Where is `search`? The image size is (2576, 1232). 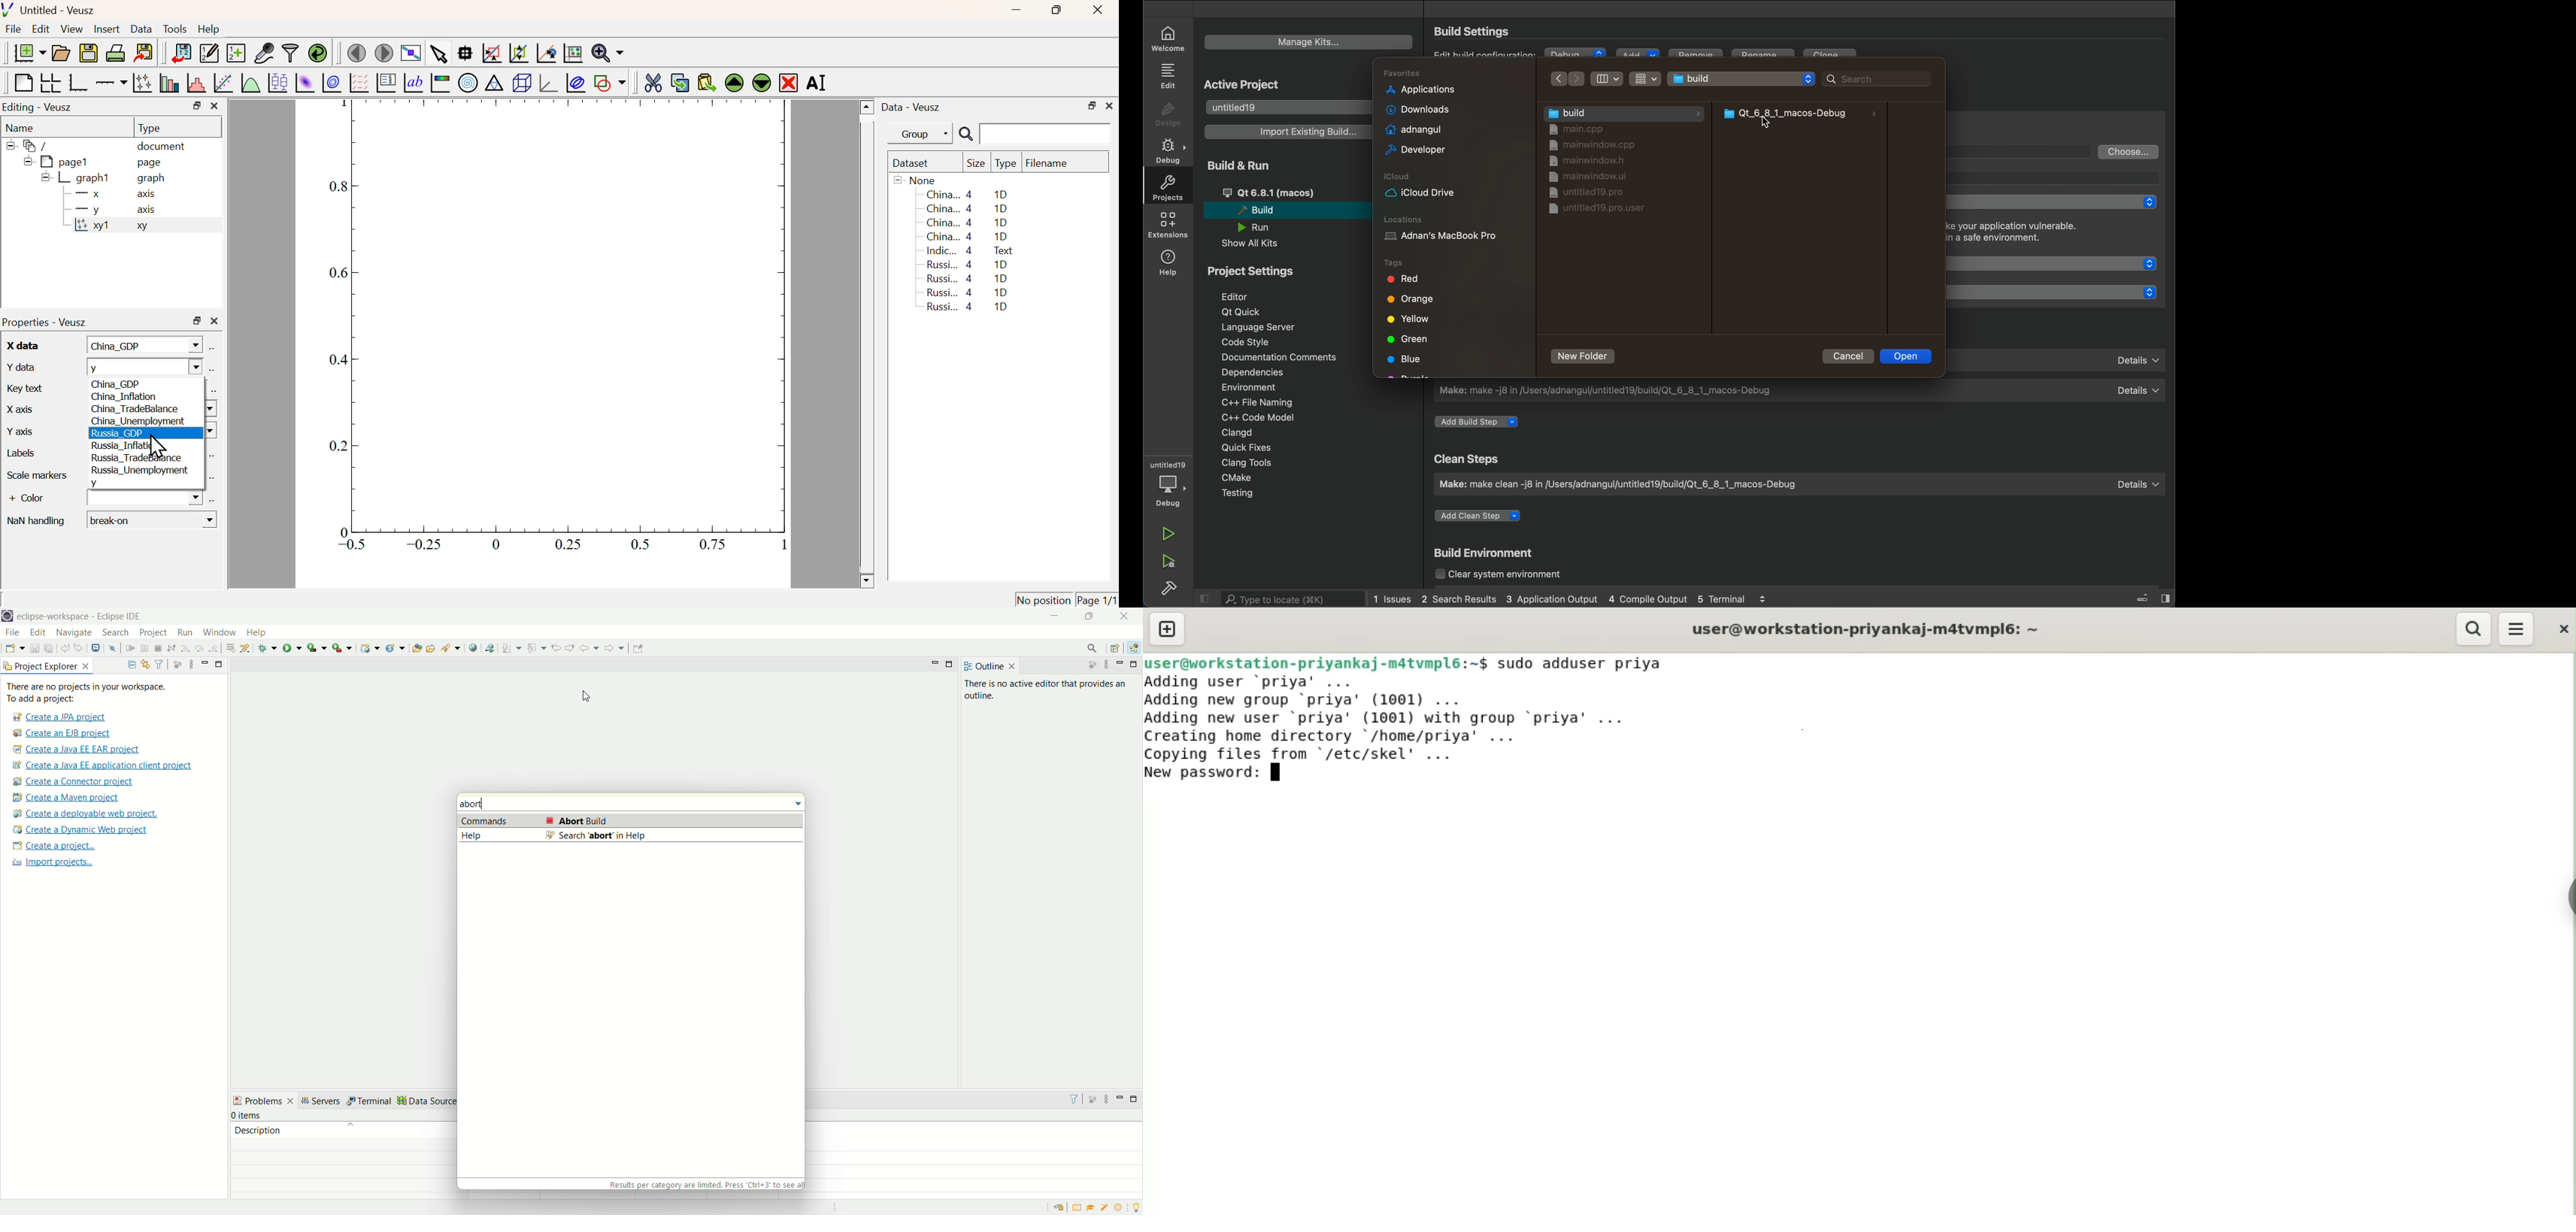 search is located at coordinates (1871, 78).